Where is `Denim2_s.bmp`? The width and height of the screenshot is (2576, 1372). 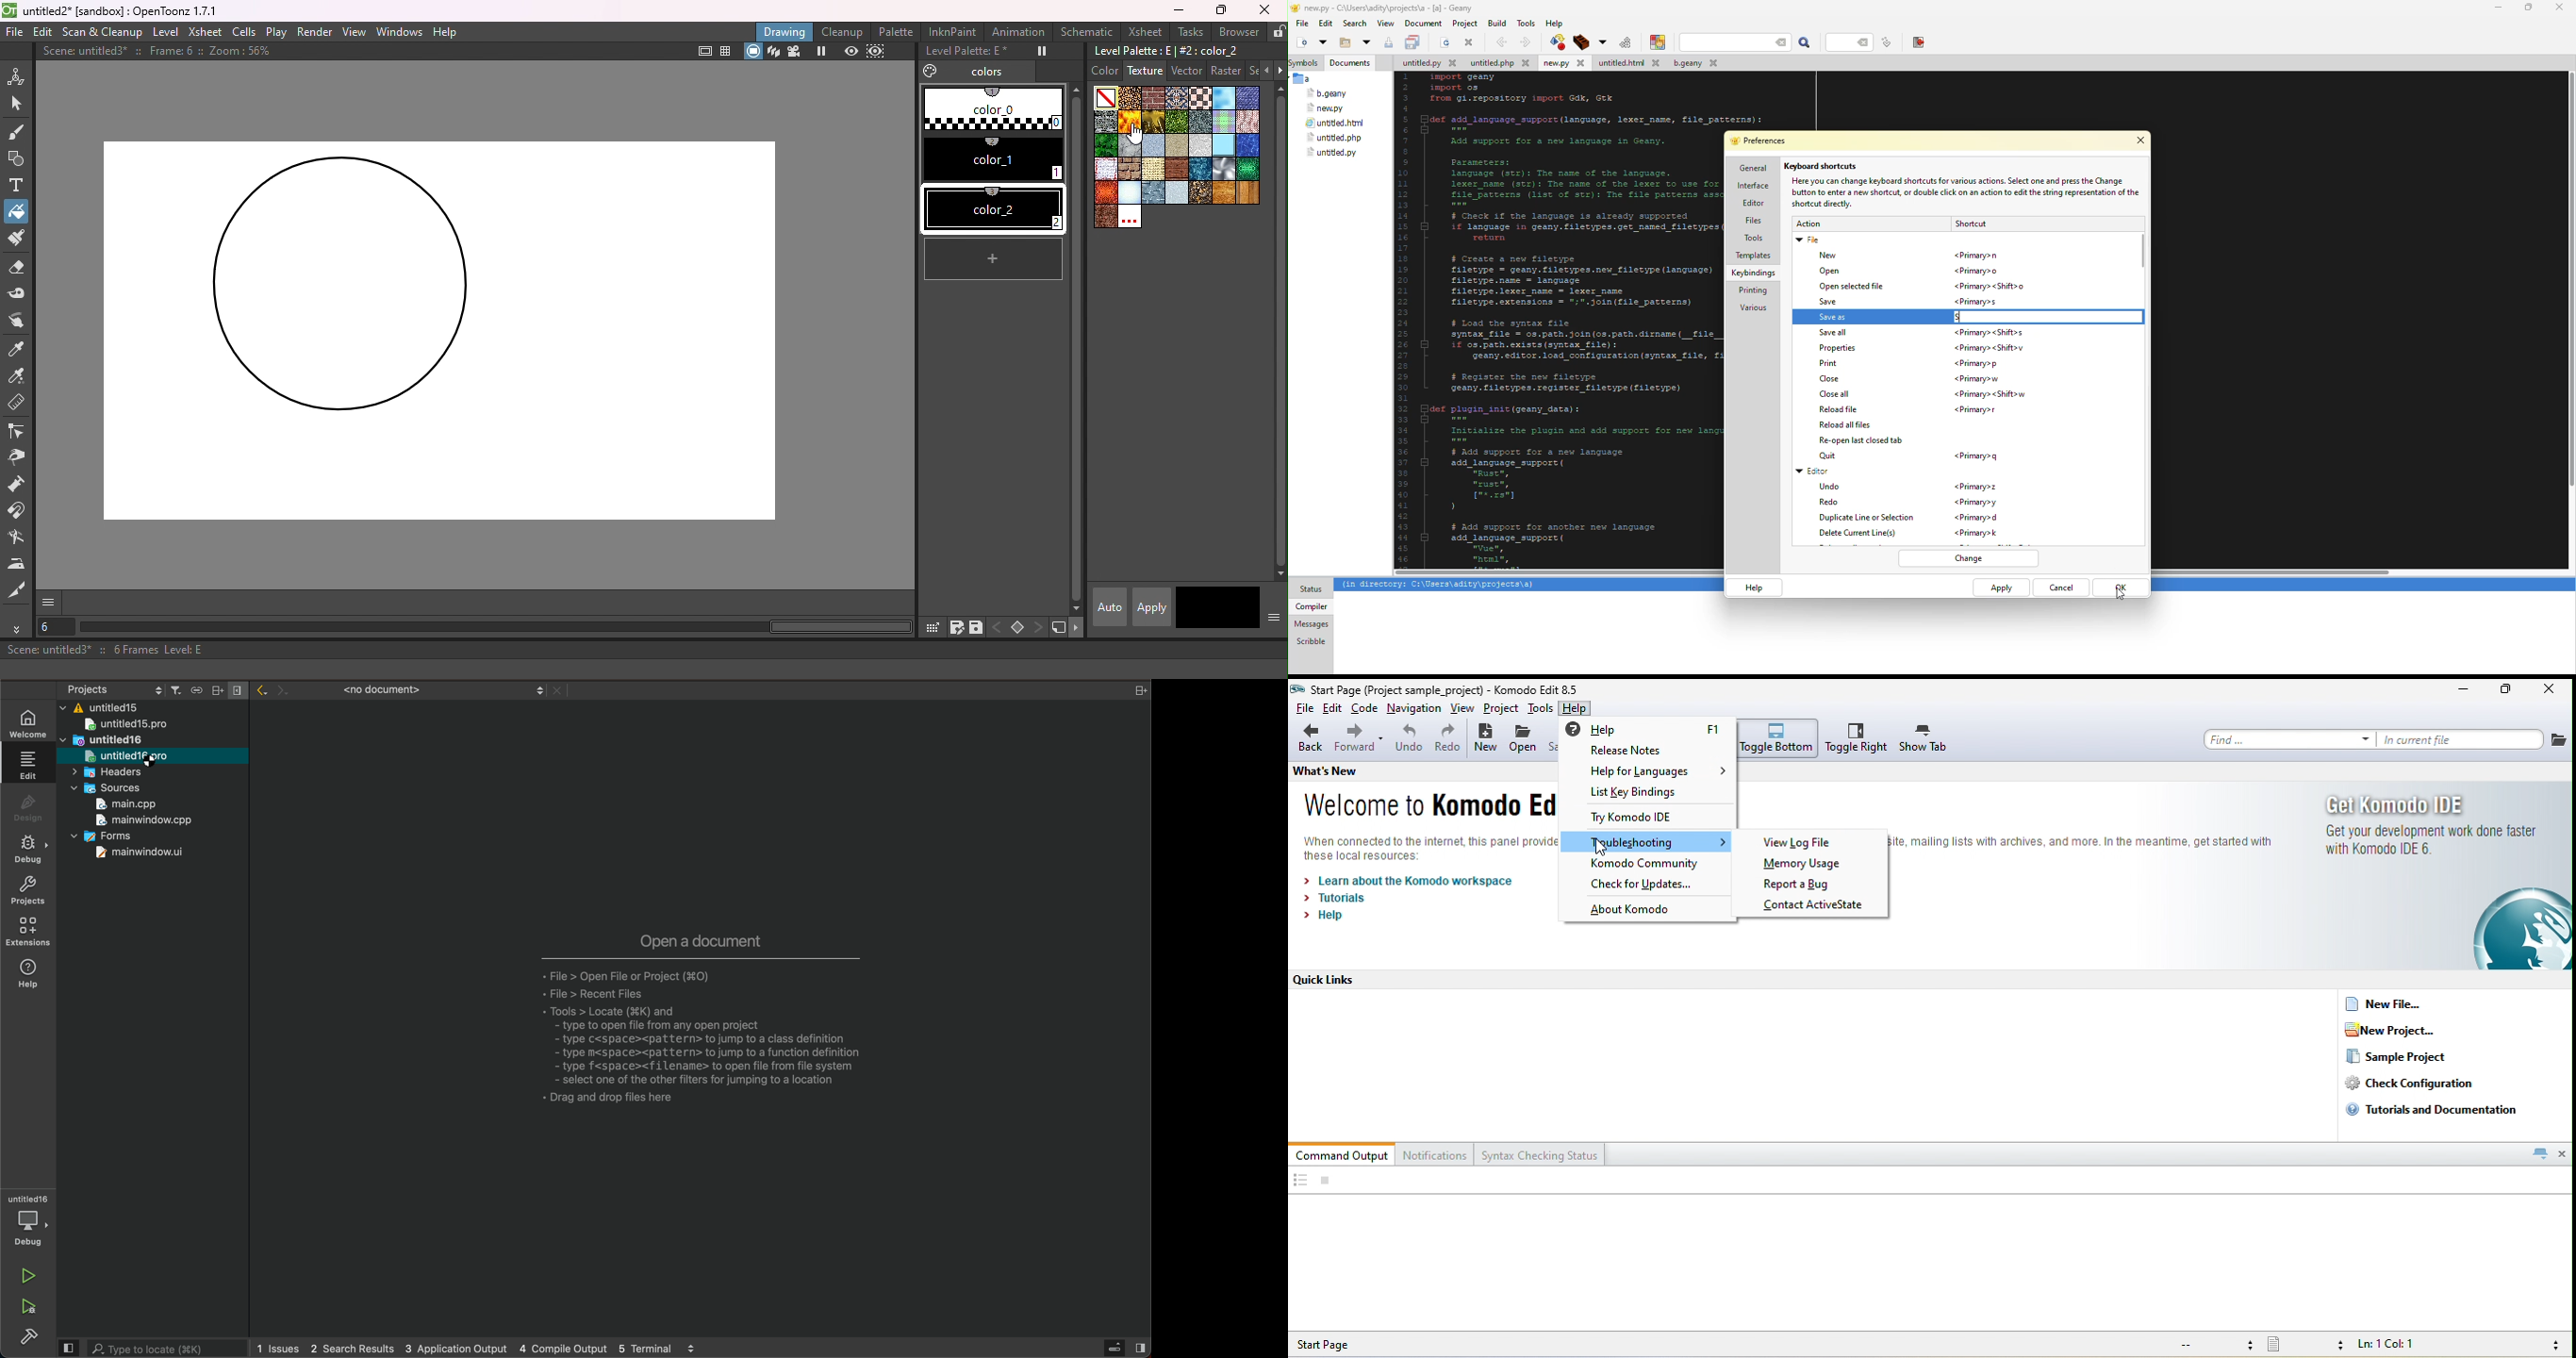 Denim2_s.bmp is located at coordinates (1248, 96).